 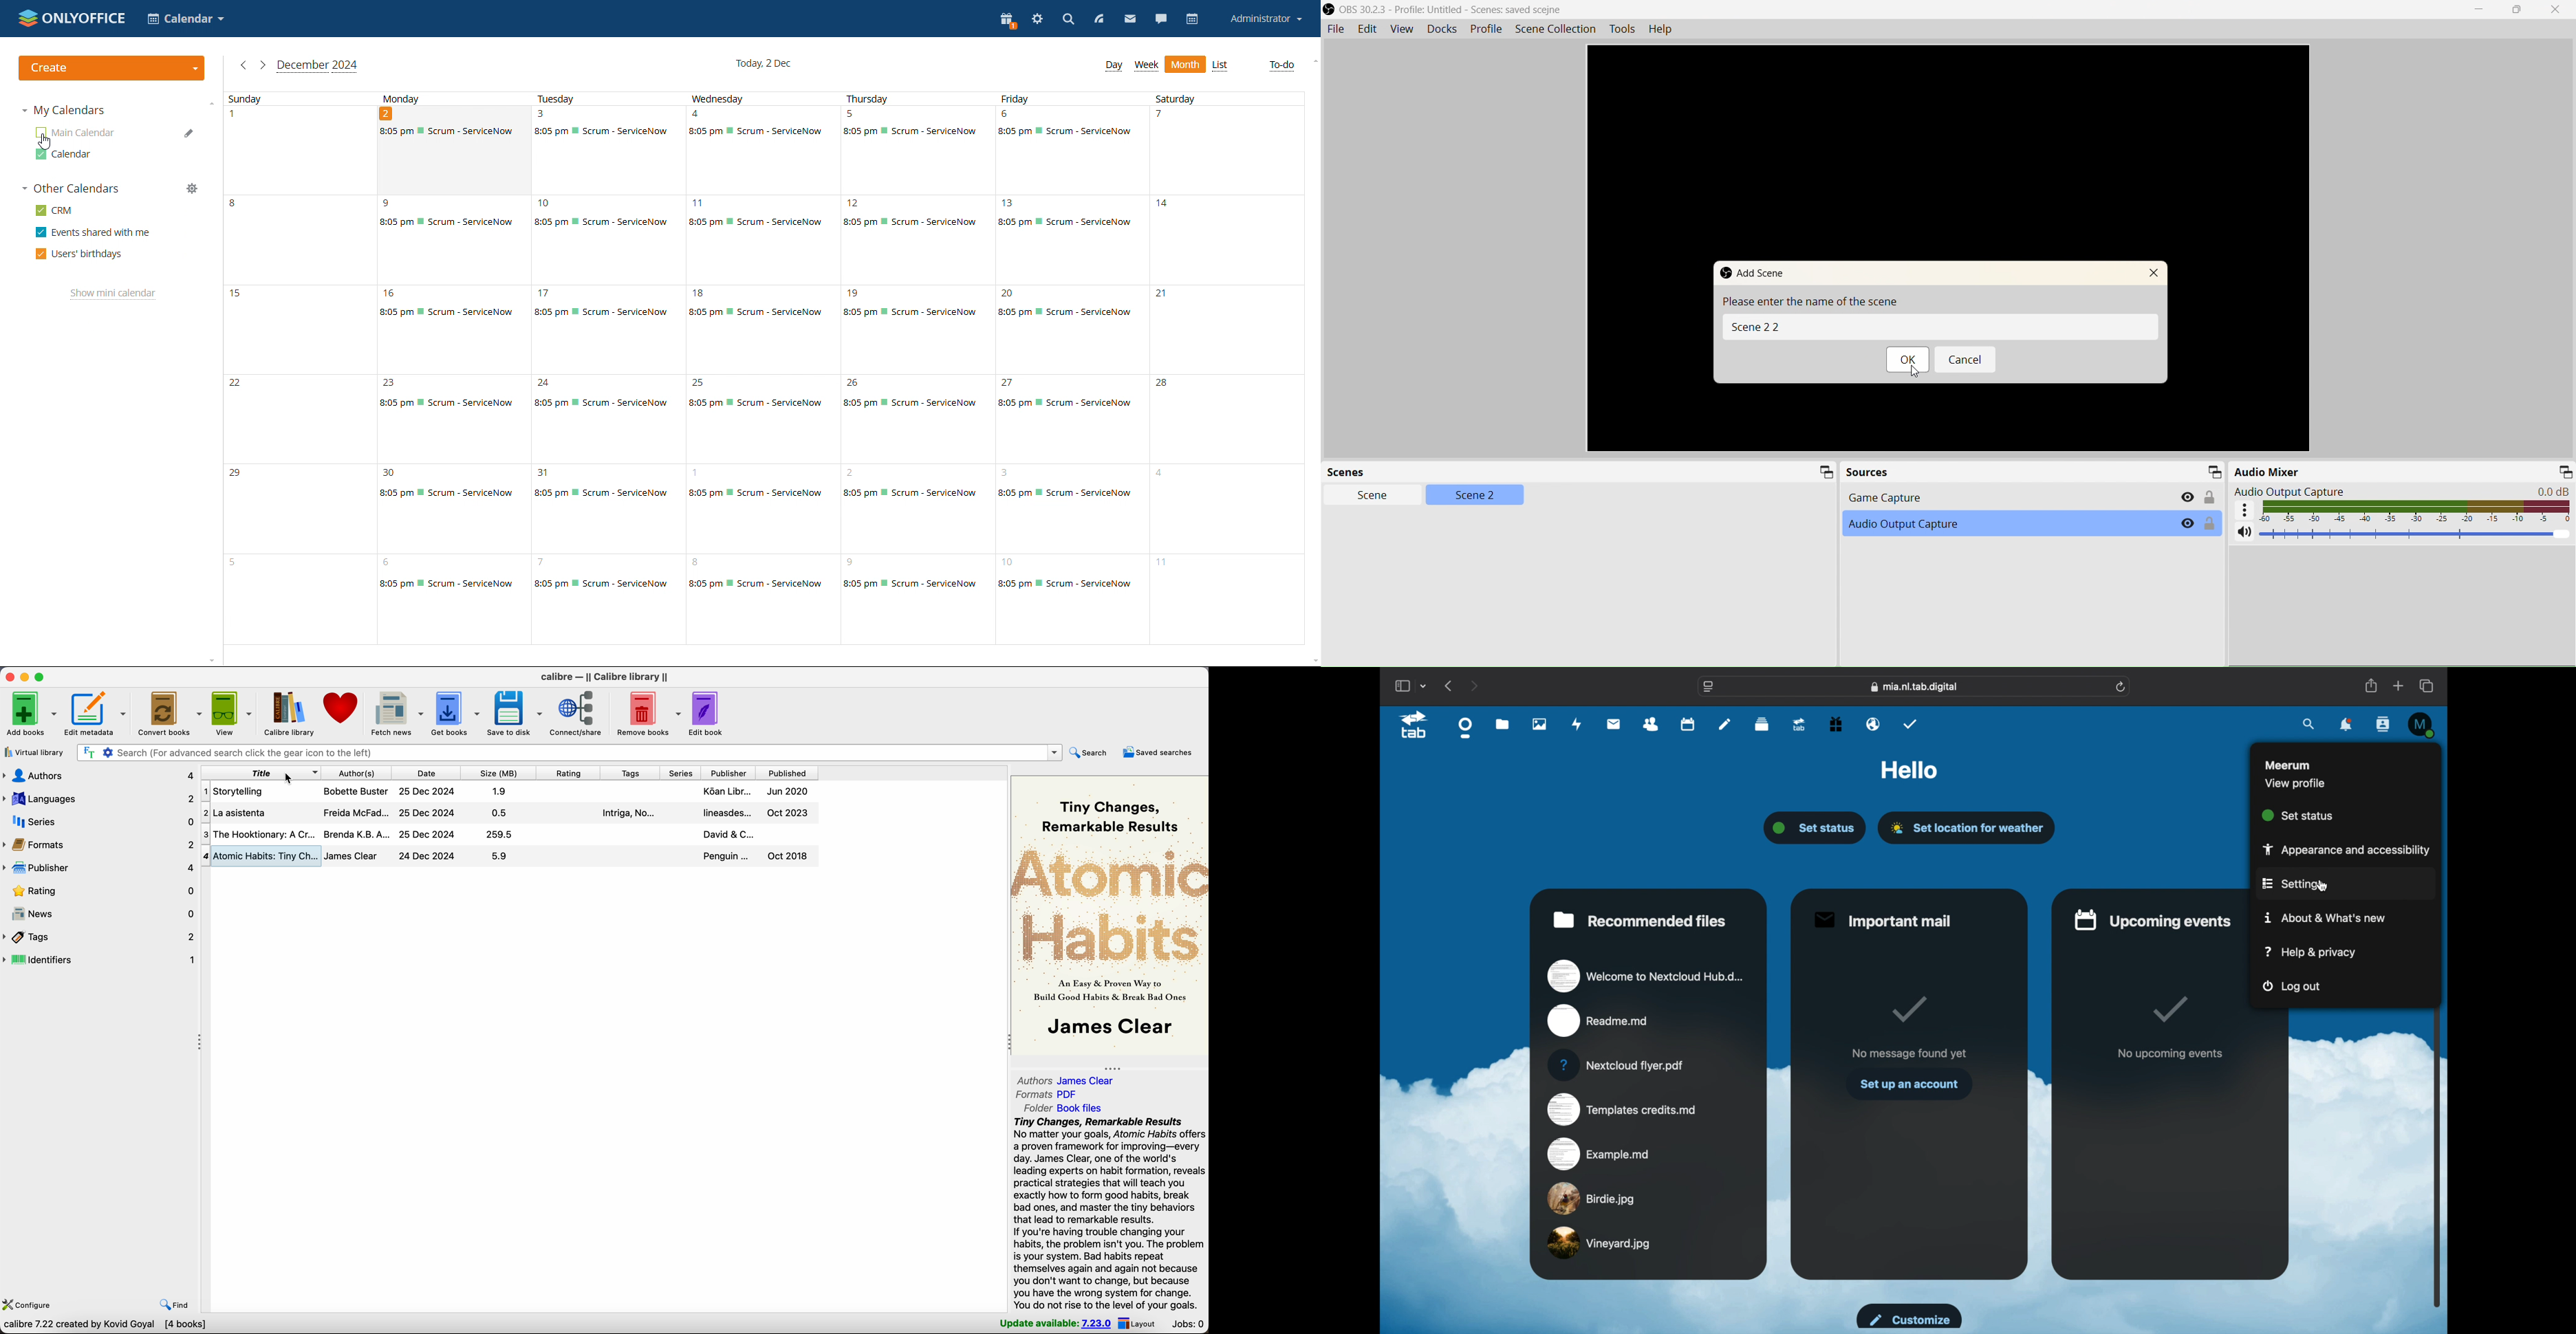 I want to click on Bl Scene22, so click(x=1755, y=326).